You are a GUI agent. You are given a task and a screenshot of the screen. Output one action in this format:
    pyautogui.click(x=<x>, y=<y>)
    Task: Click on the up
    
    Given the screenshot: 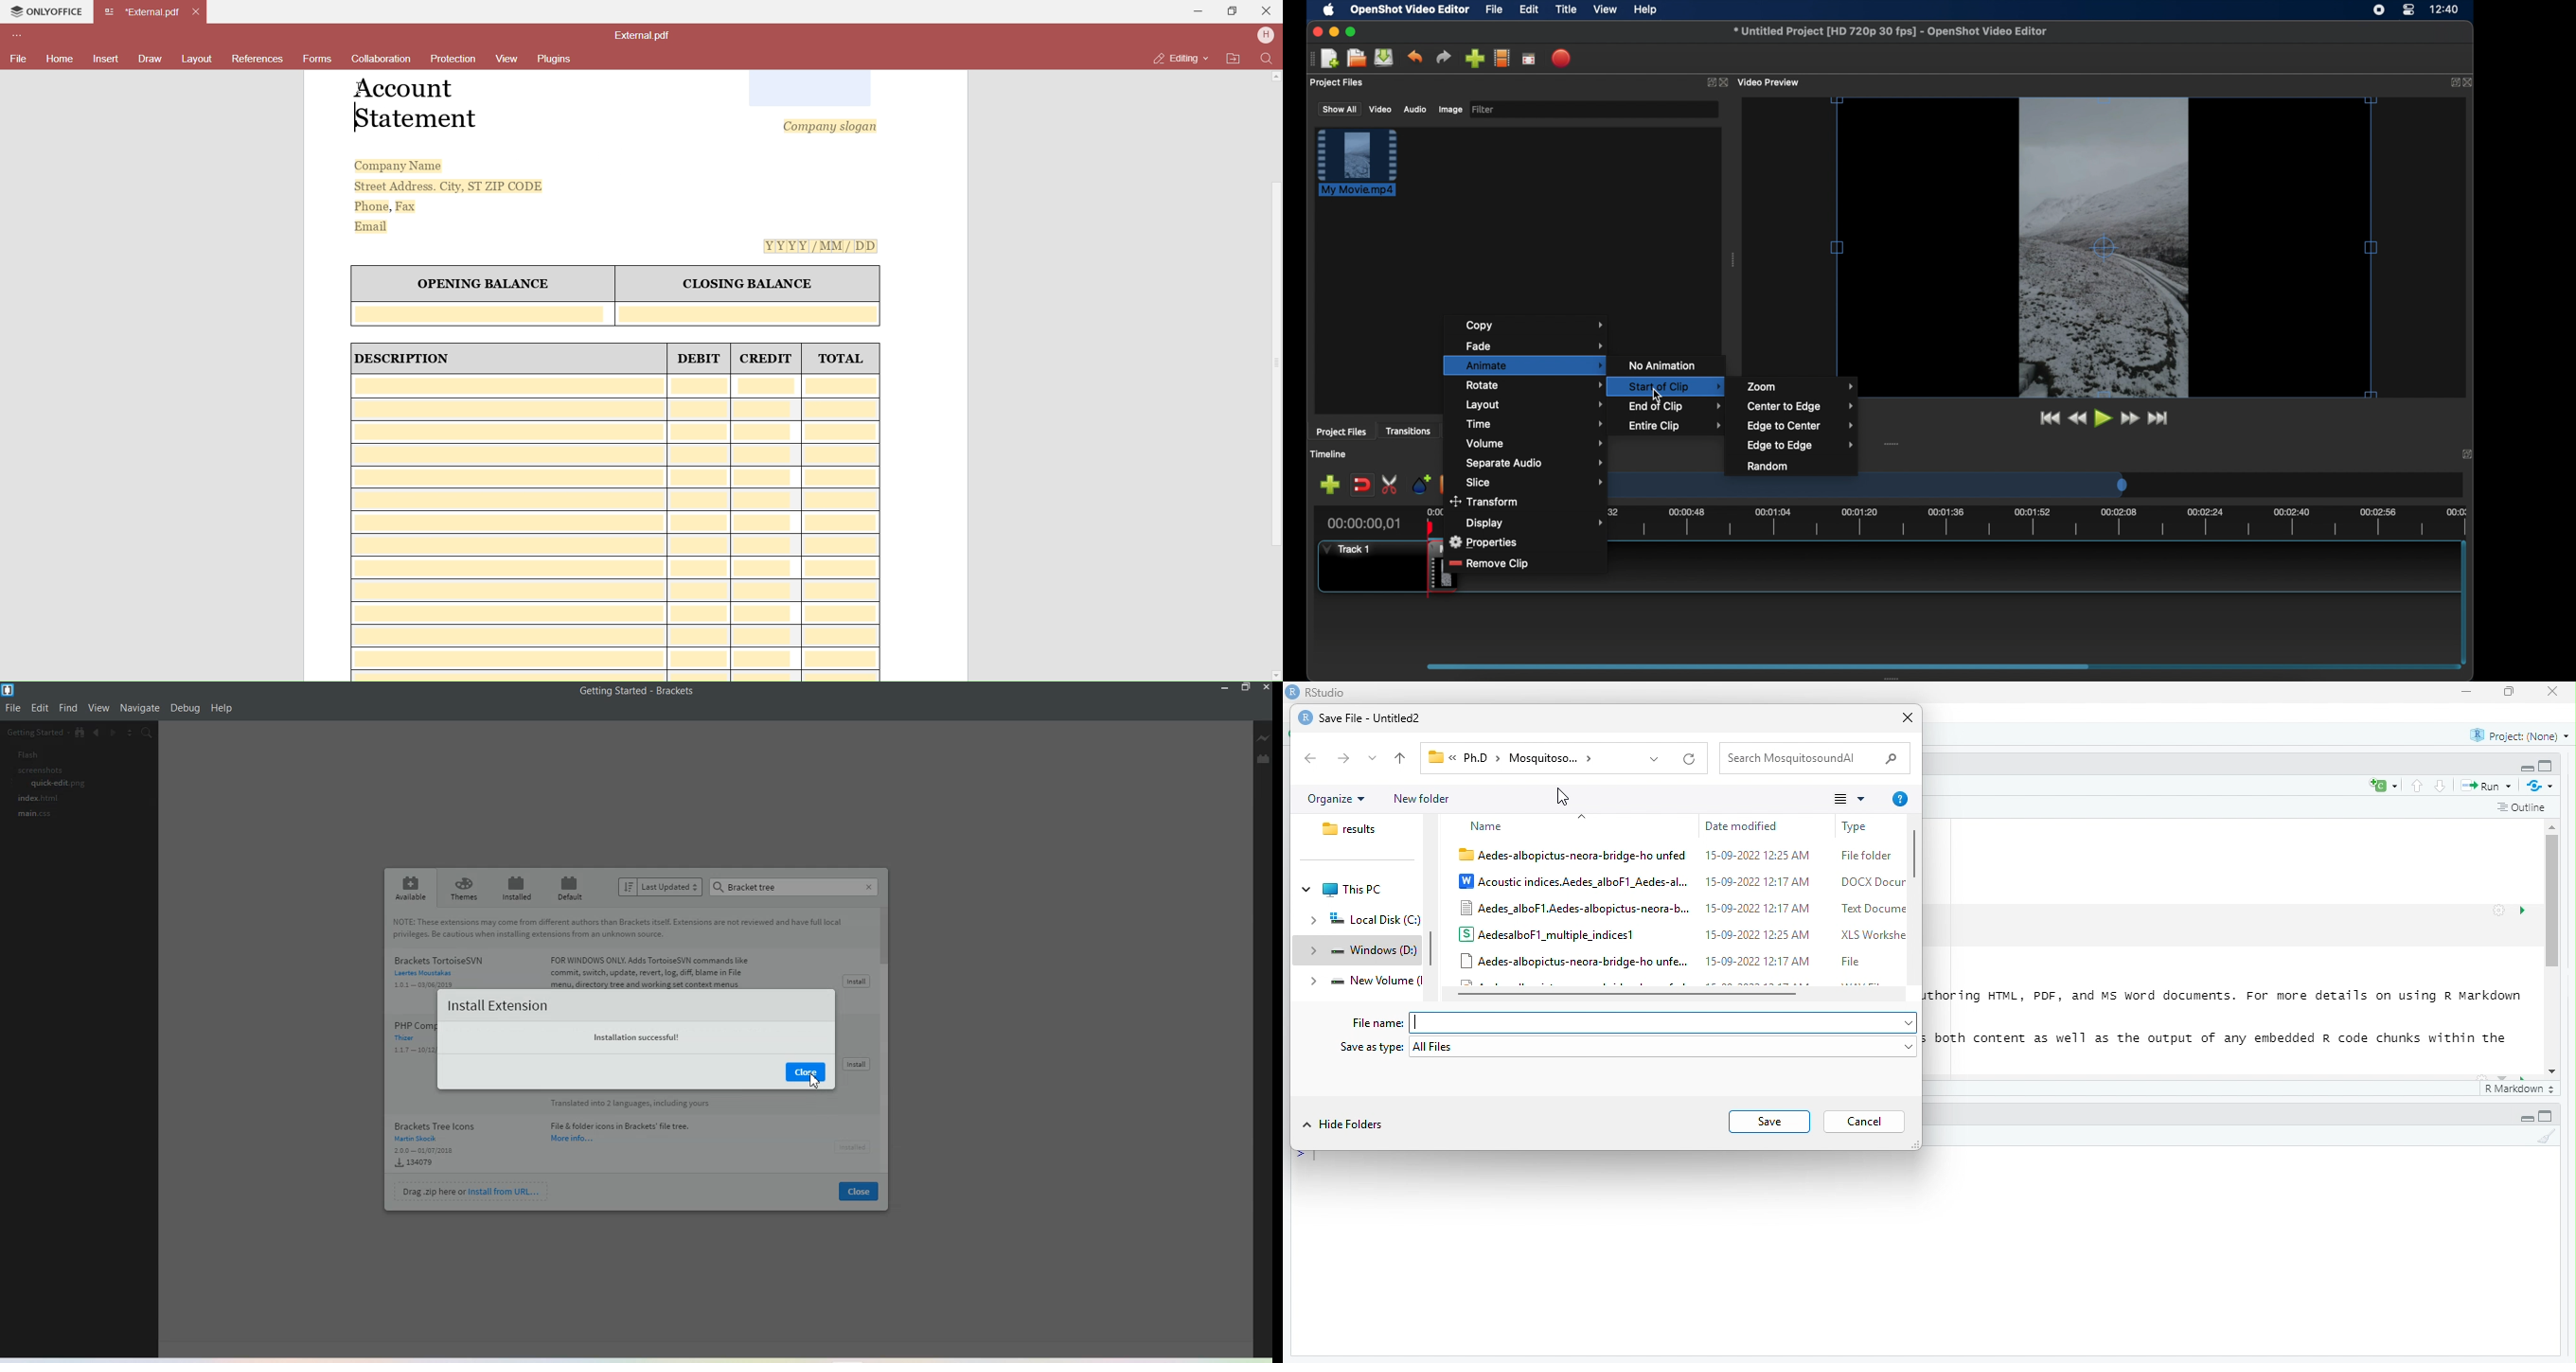 What is the action you would take?
    pyautogui.click(x=2418, y=786)
    